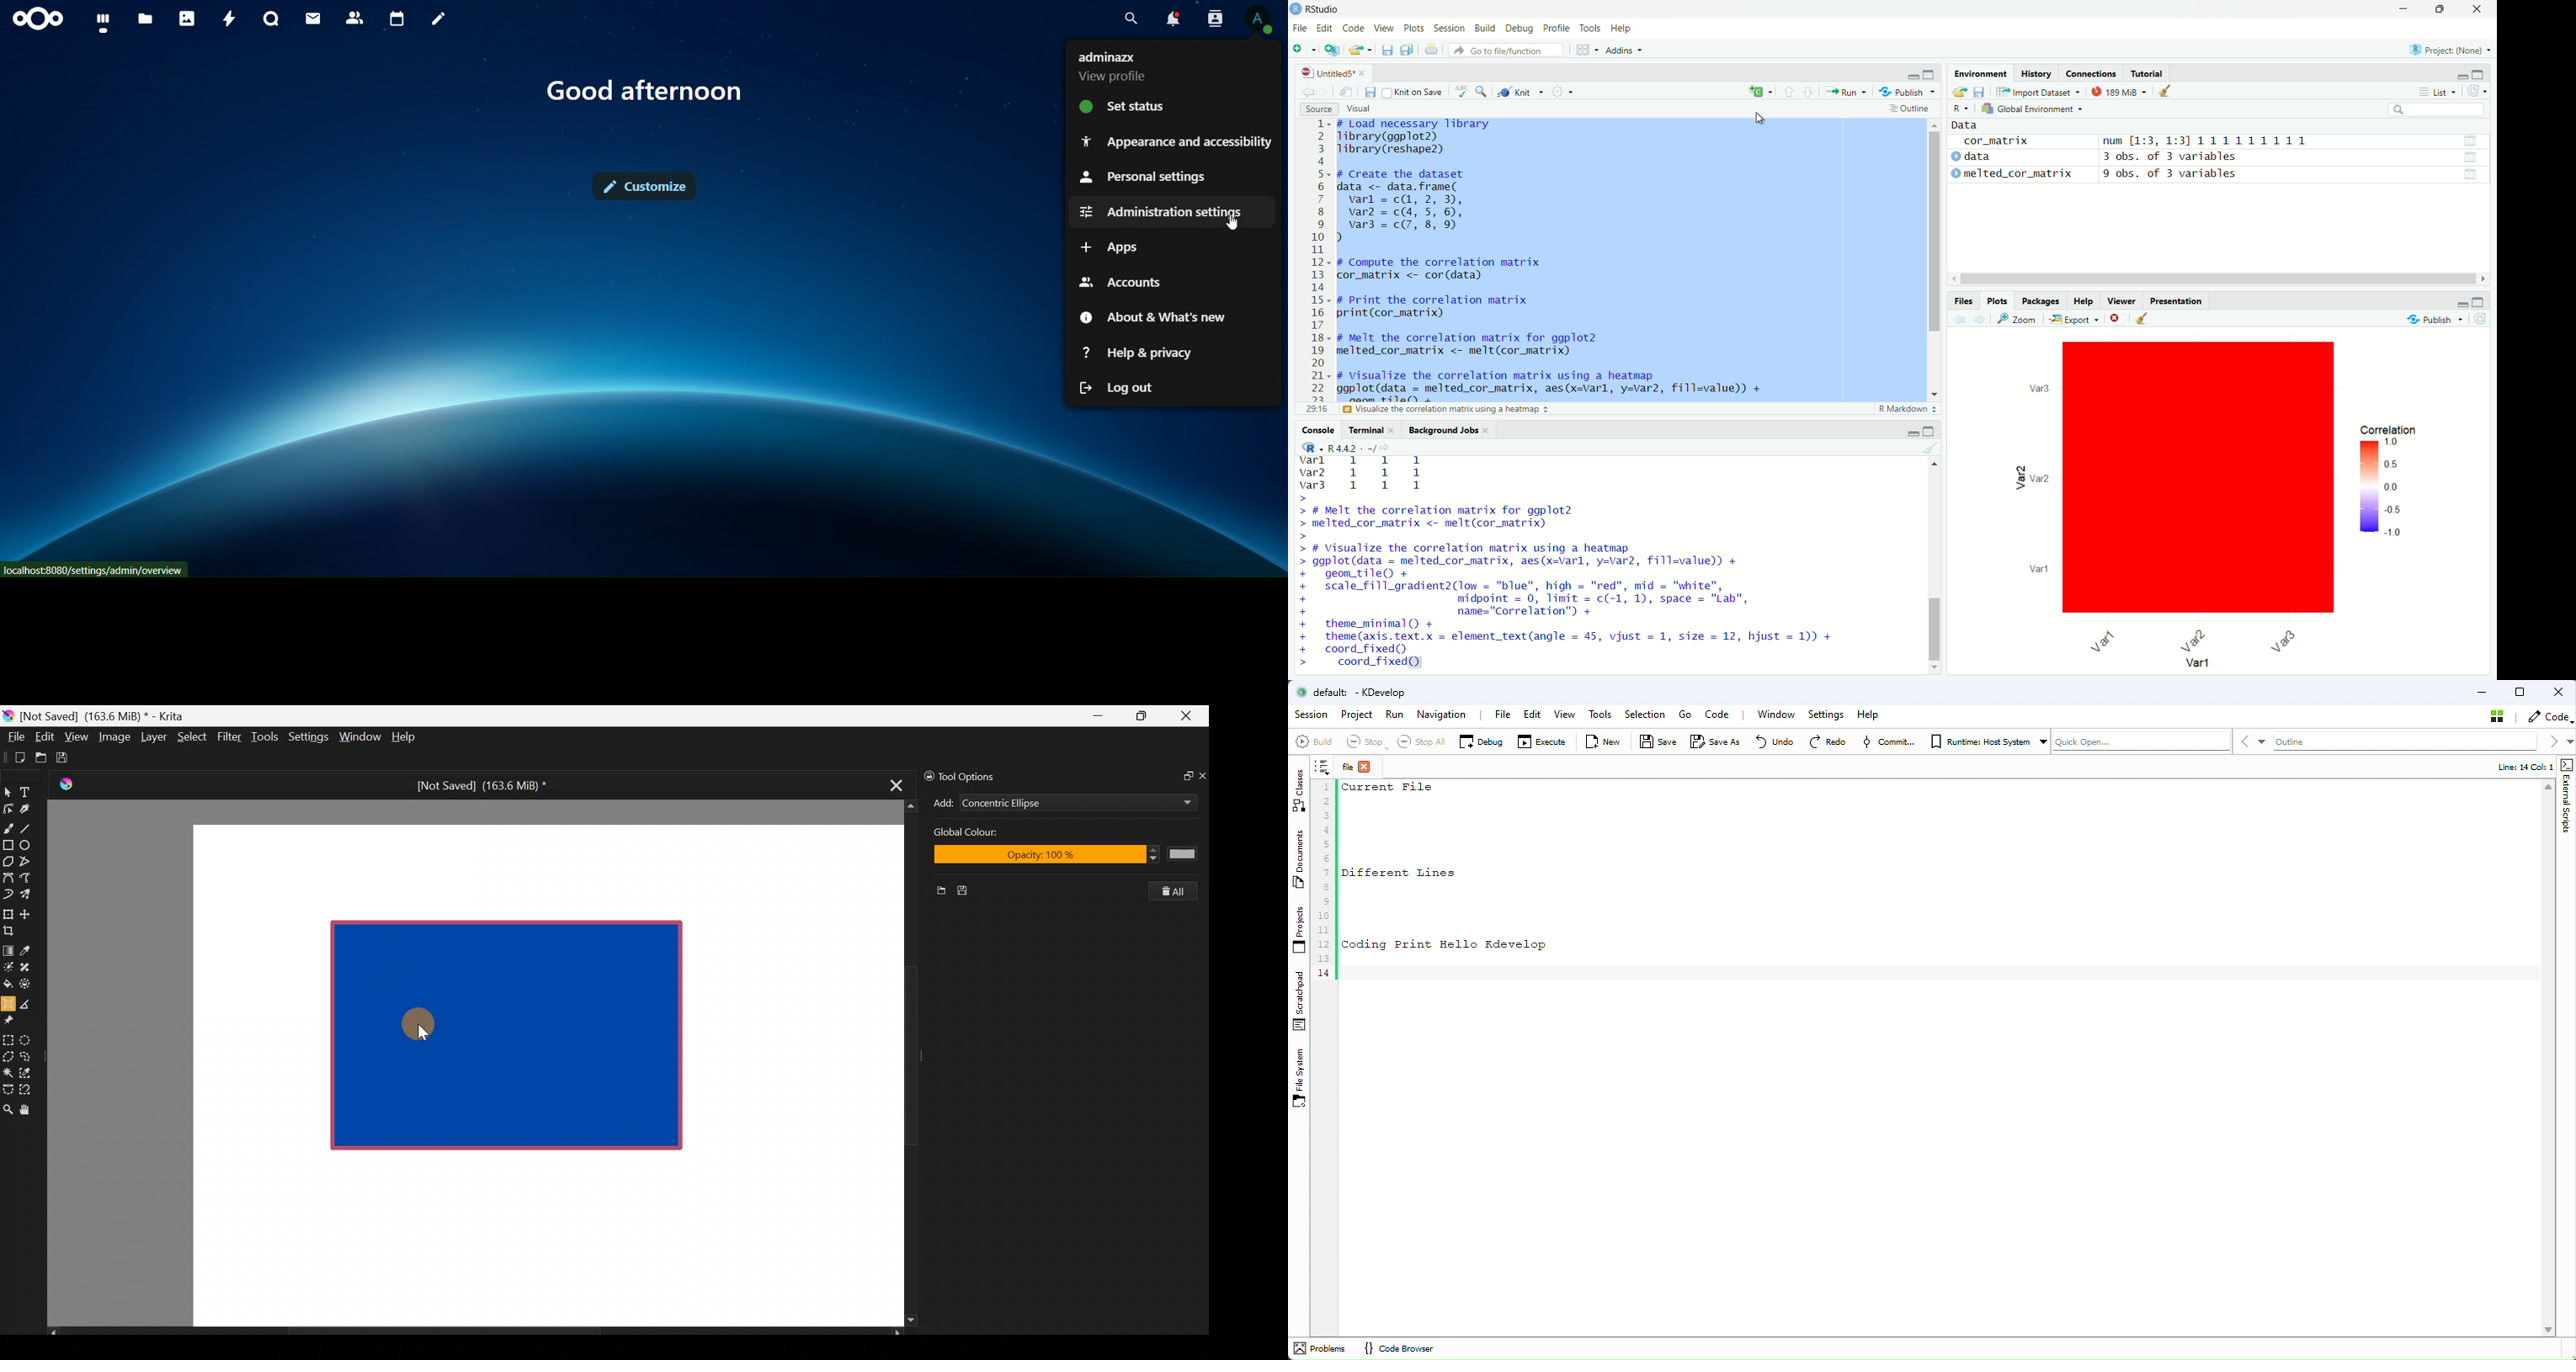 The width and height of the screenshot is (2576, 1372). What do you see at coordinates (1520, 28) in the screenshot?
I see `debug` at bounding box center [1520, 28].